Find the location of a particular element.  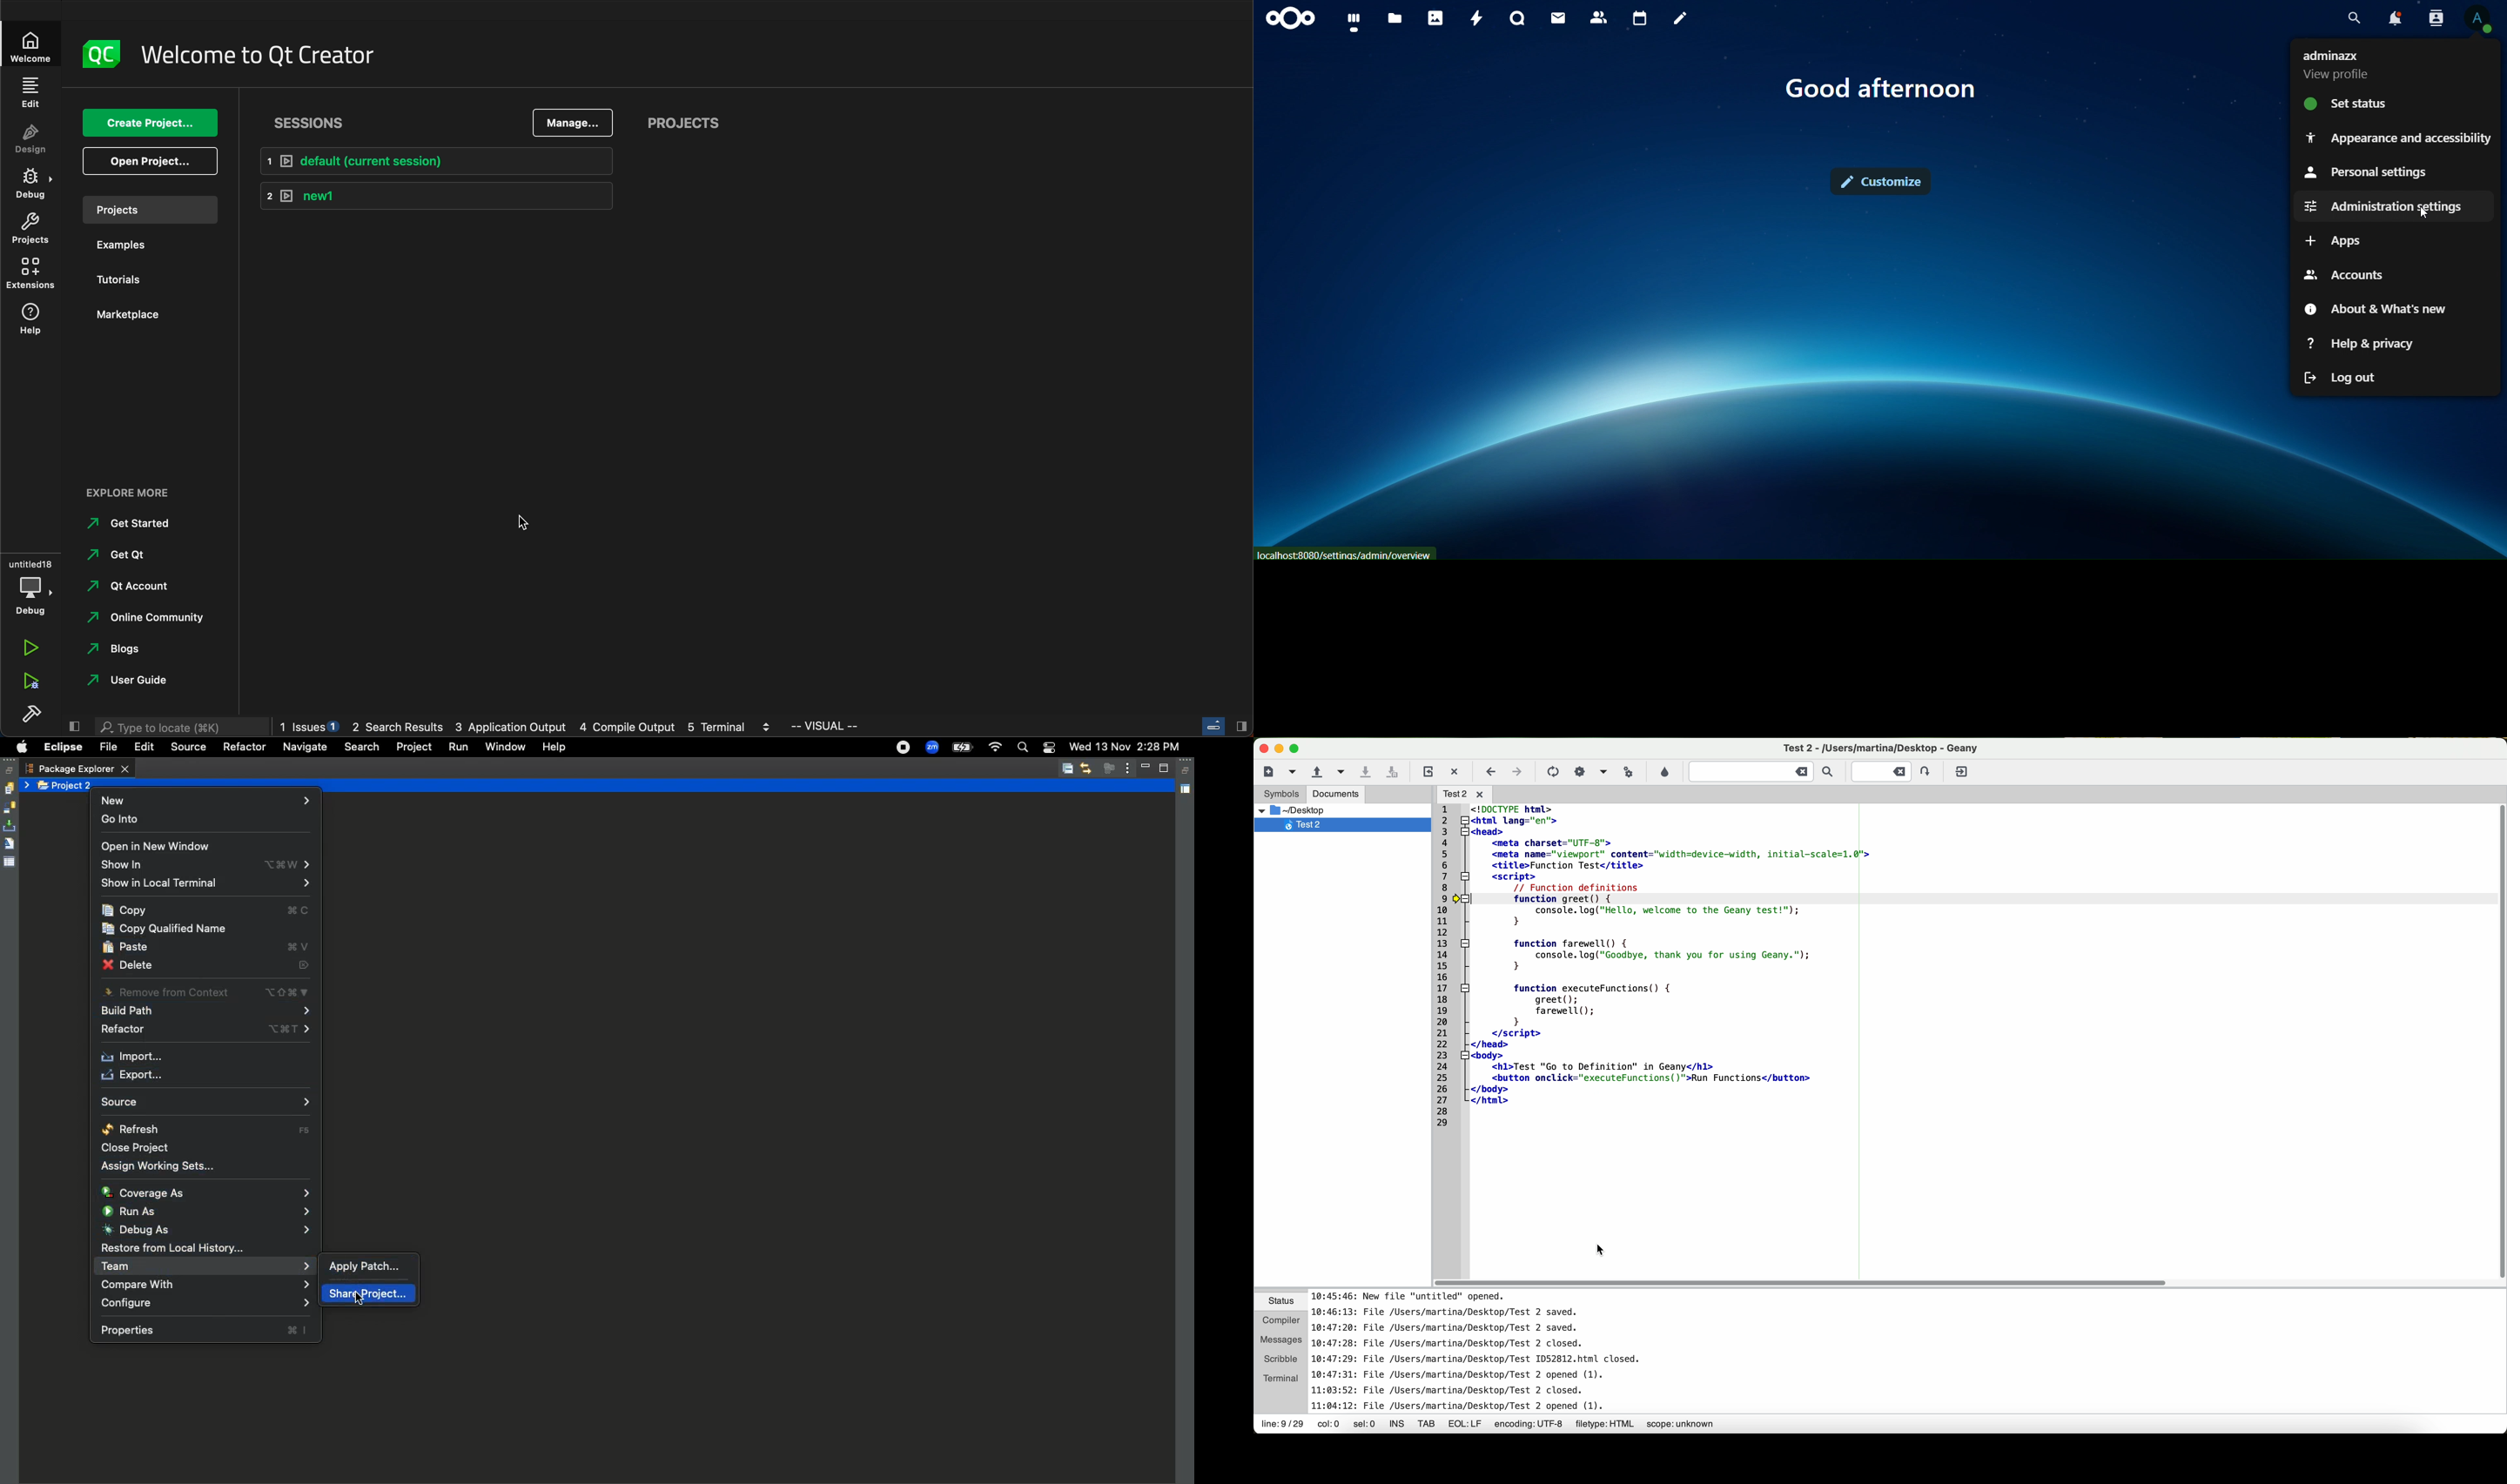

new1 is located at coordinates (441, 196).